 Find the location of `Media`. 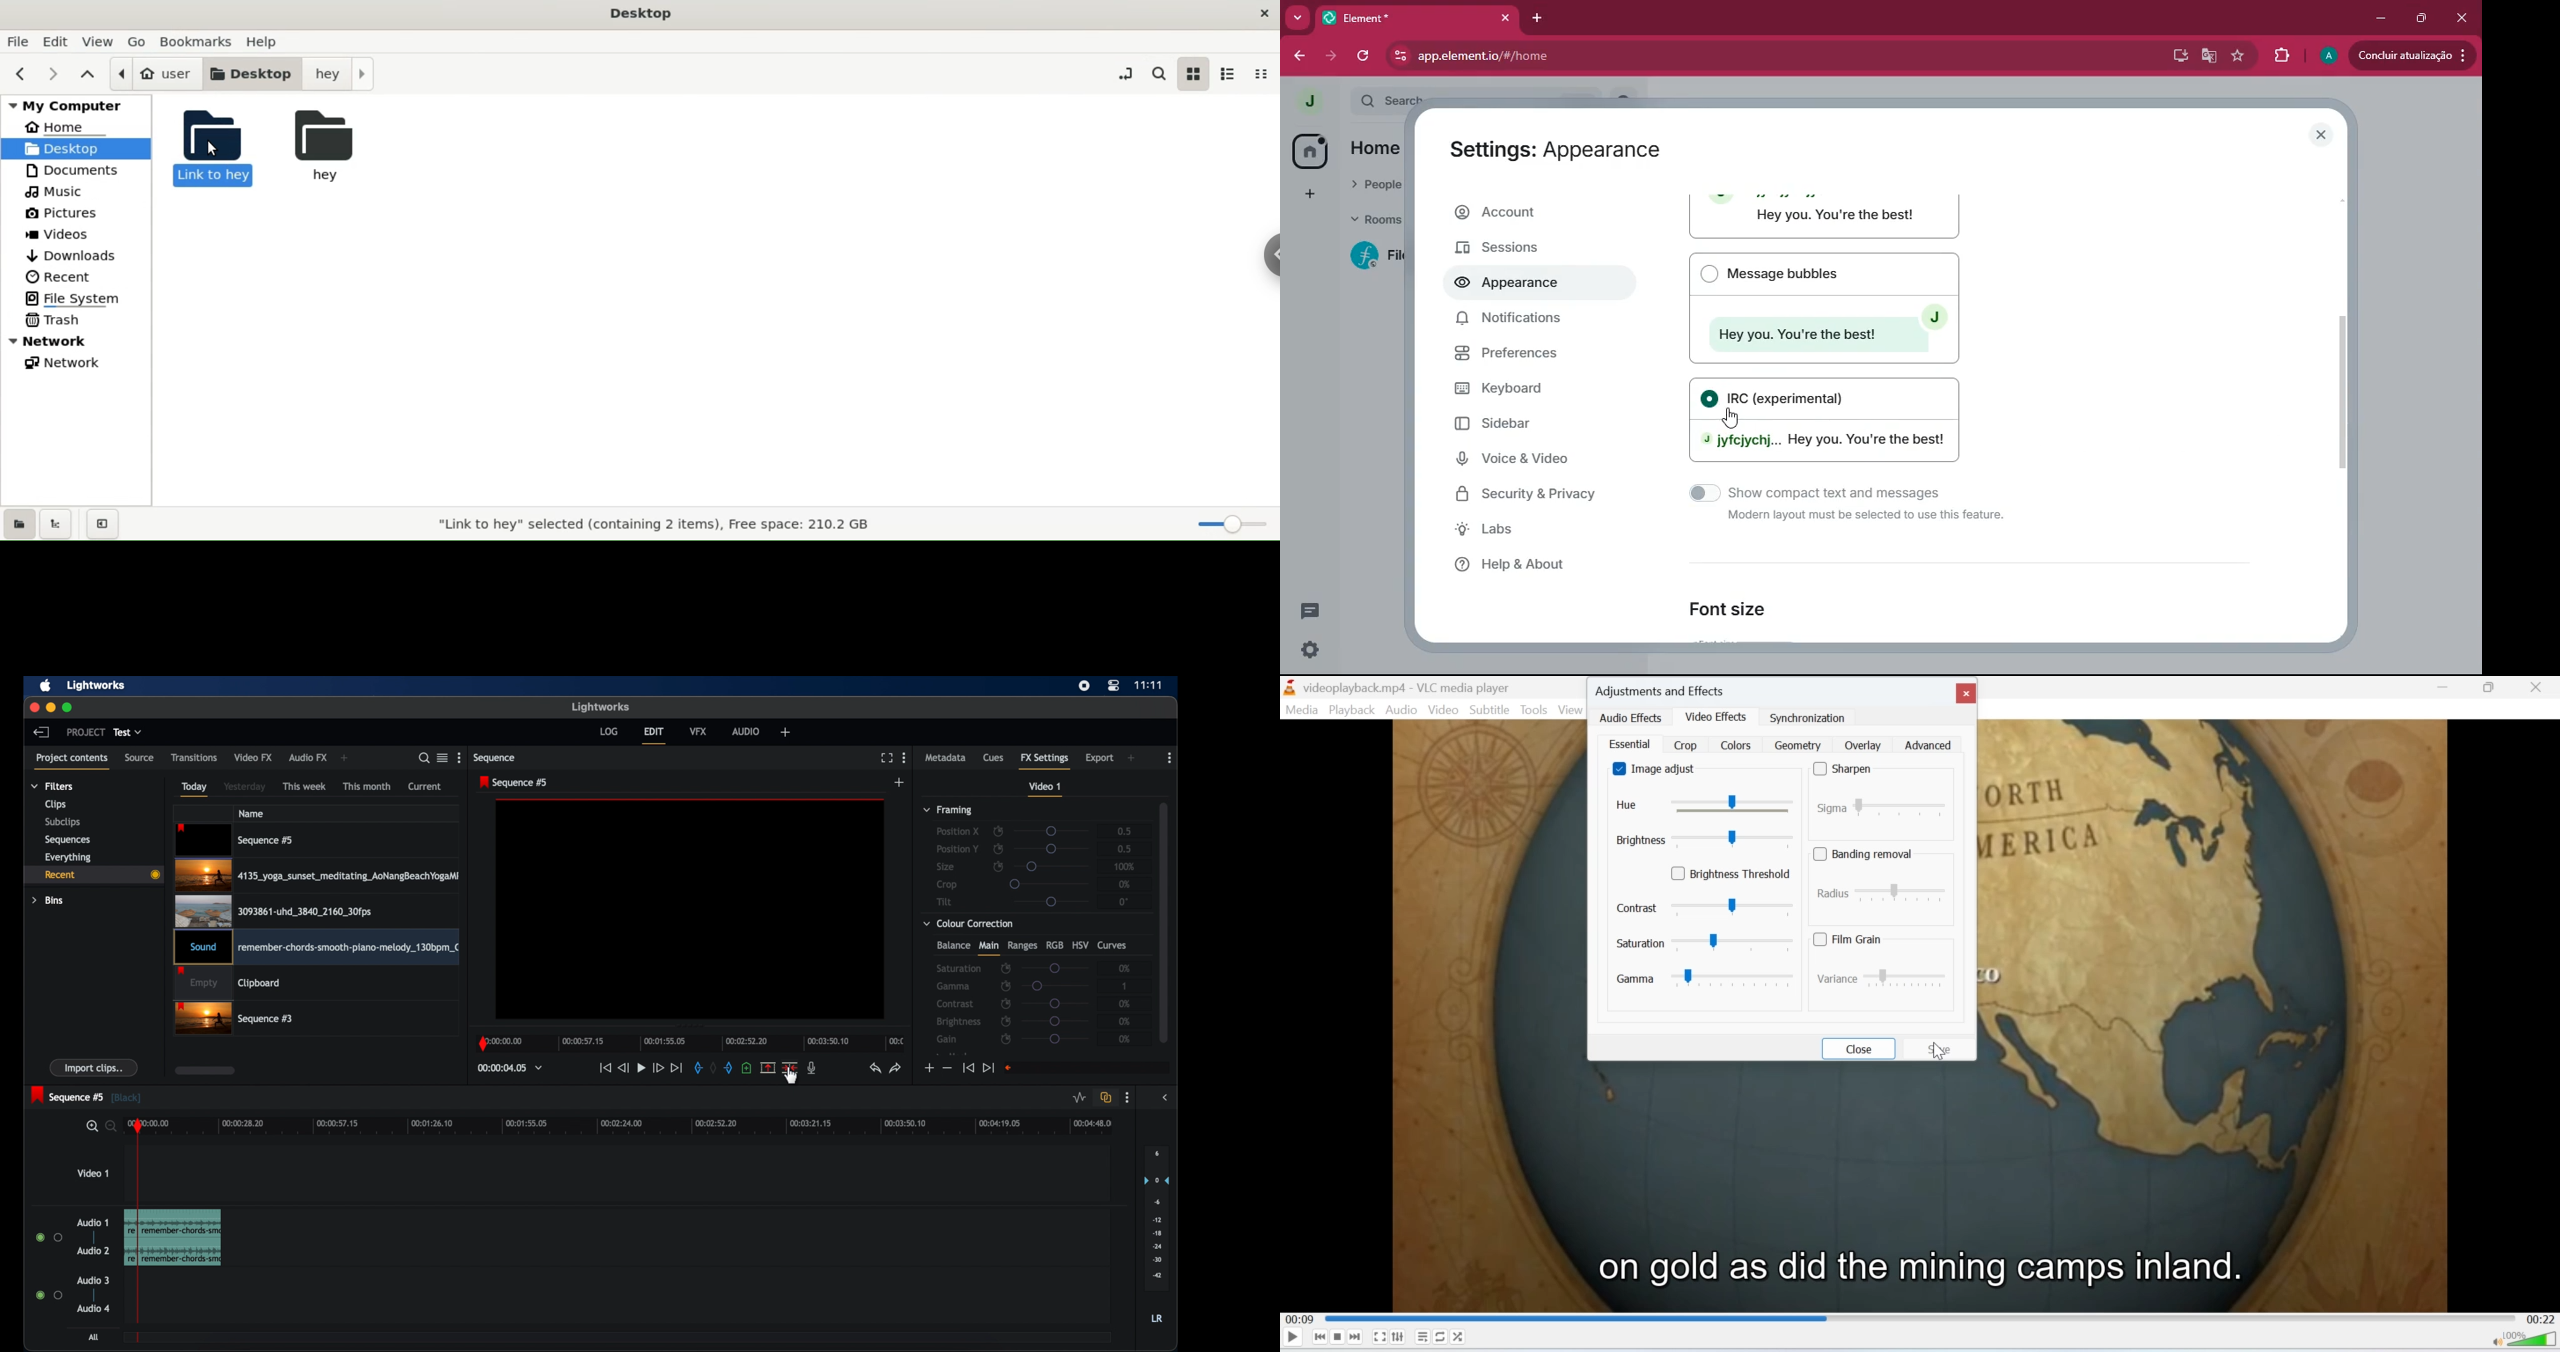

Media is located at coordinates (1302, 710).